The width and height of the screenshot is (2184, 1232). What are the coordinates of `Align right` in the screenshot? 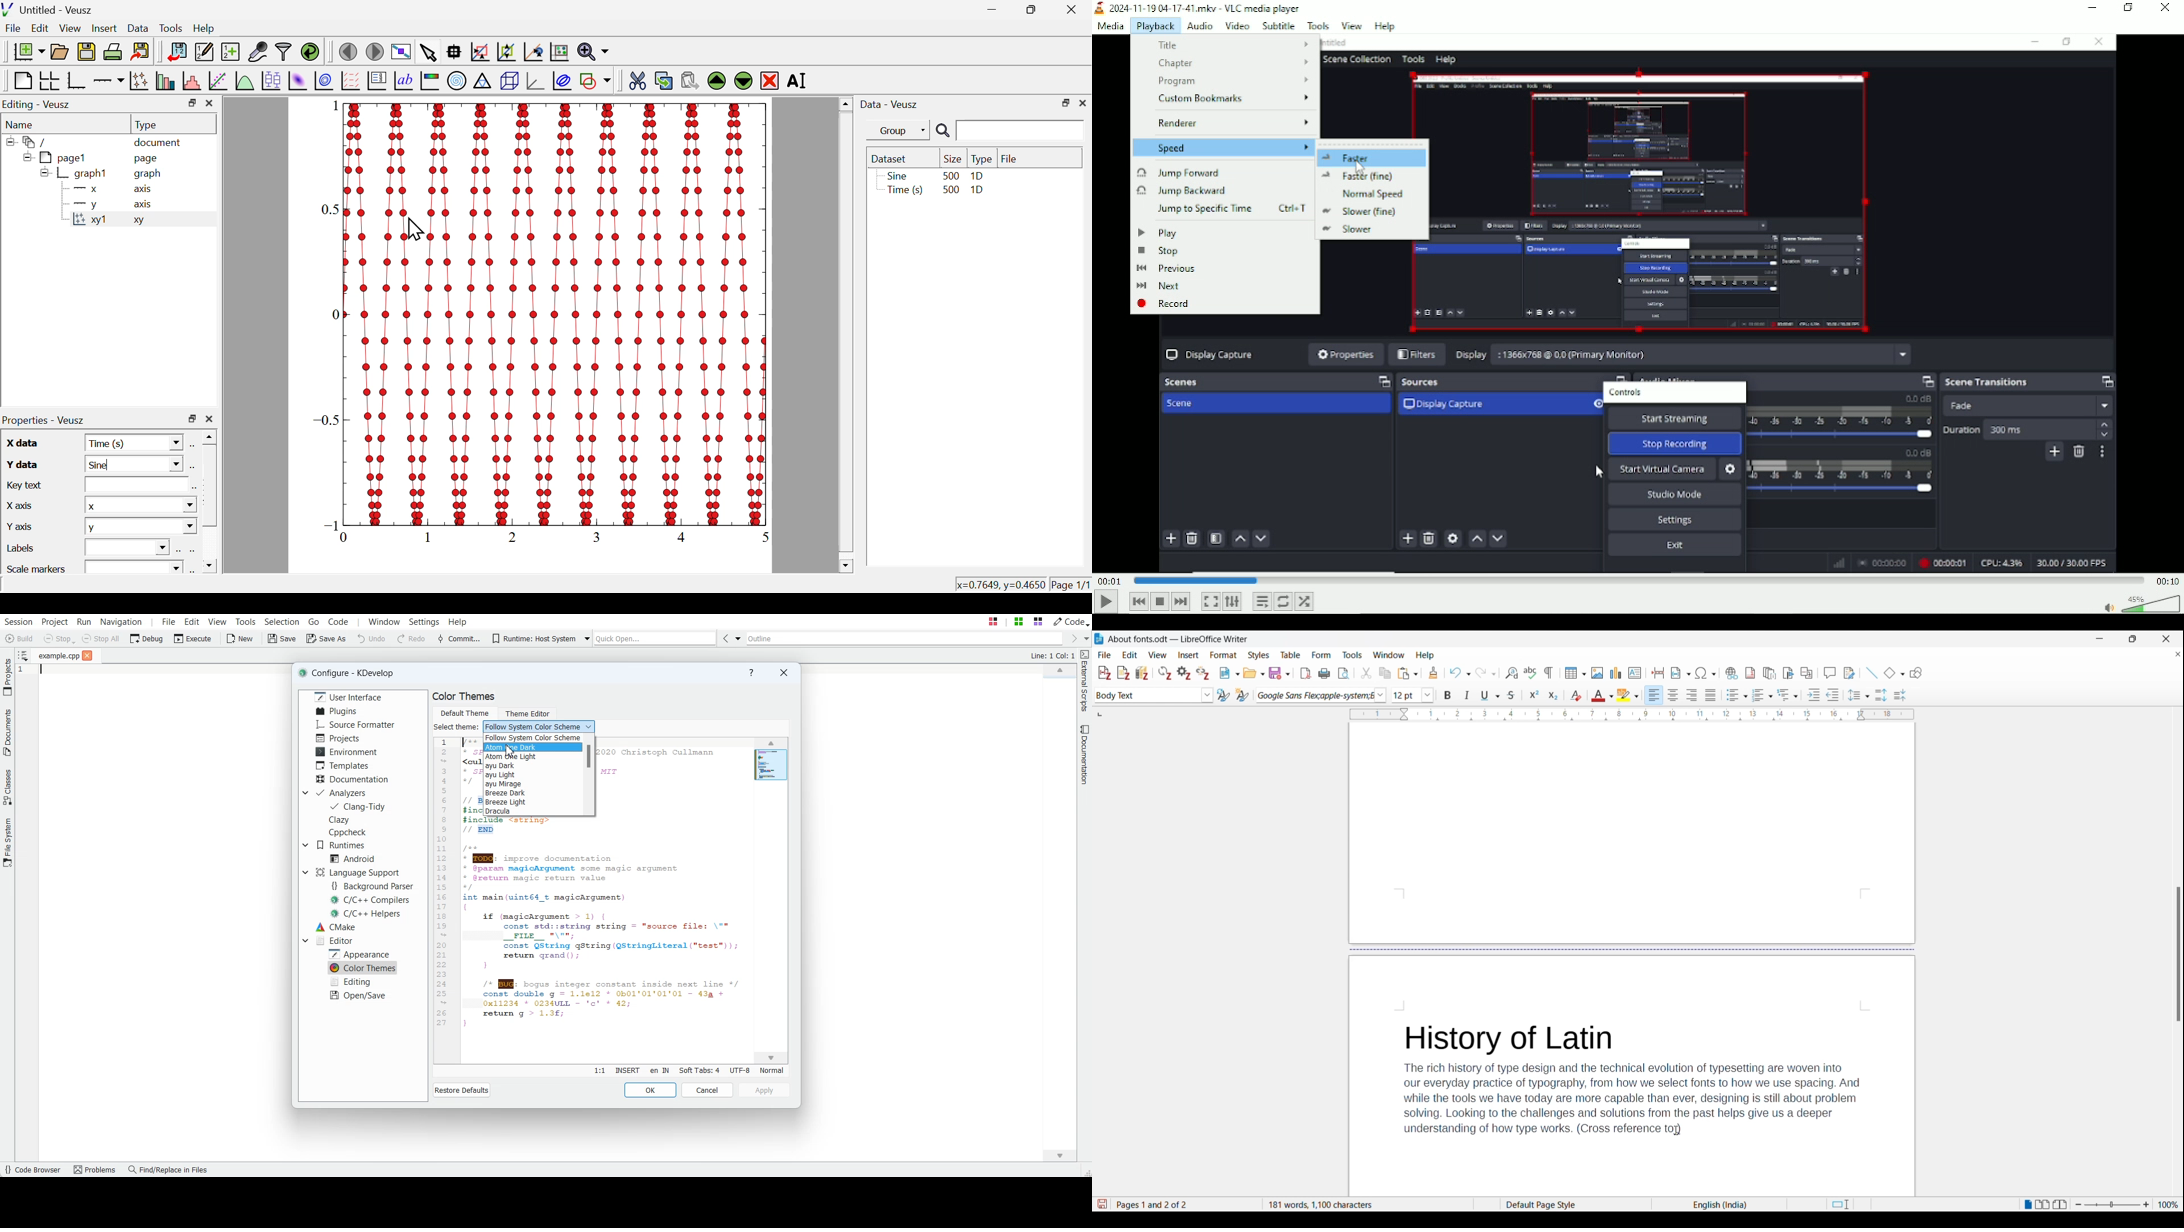 It's located at (1692, 695).